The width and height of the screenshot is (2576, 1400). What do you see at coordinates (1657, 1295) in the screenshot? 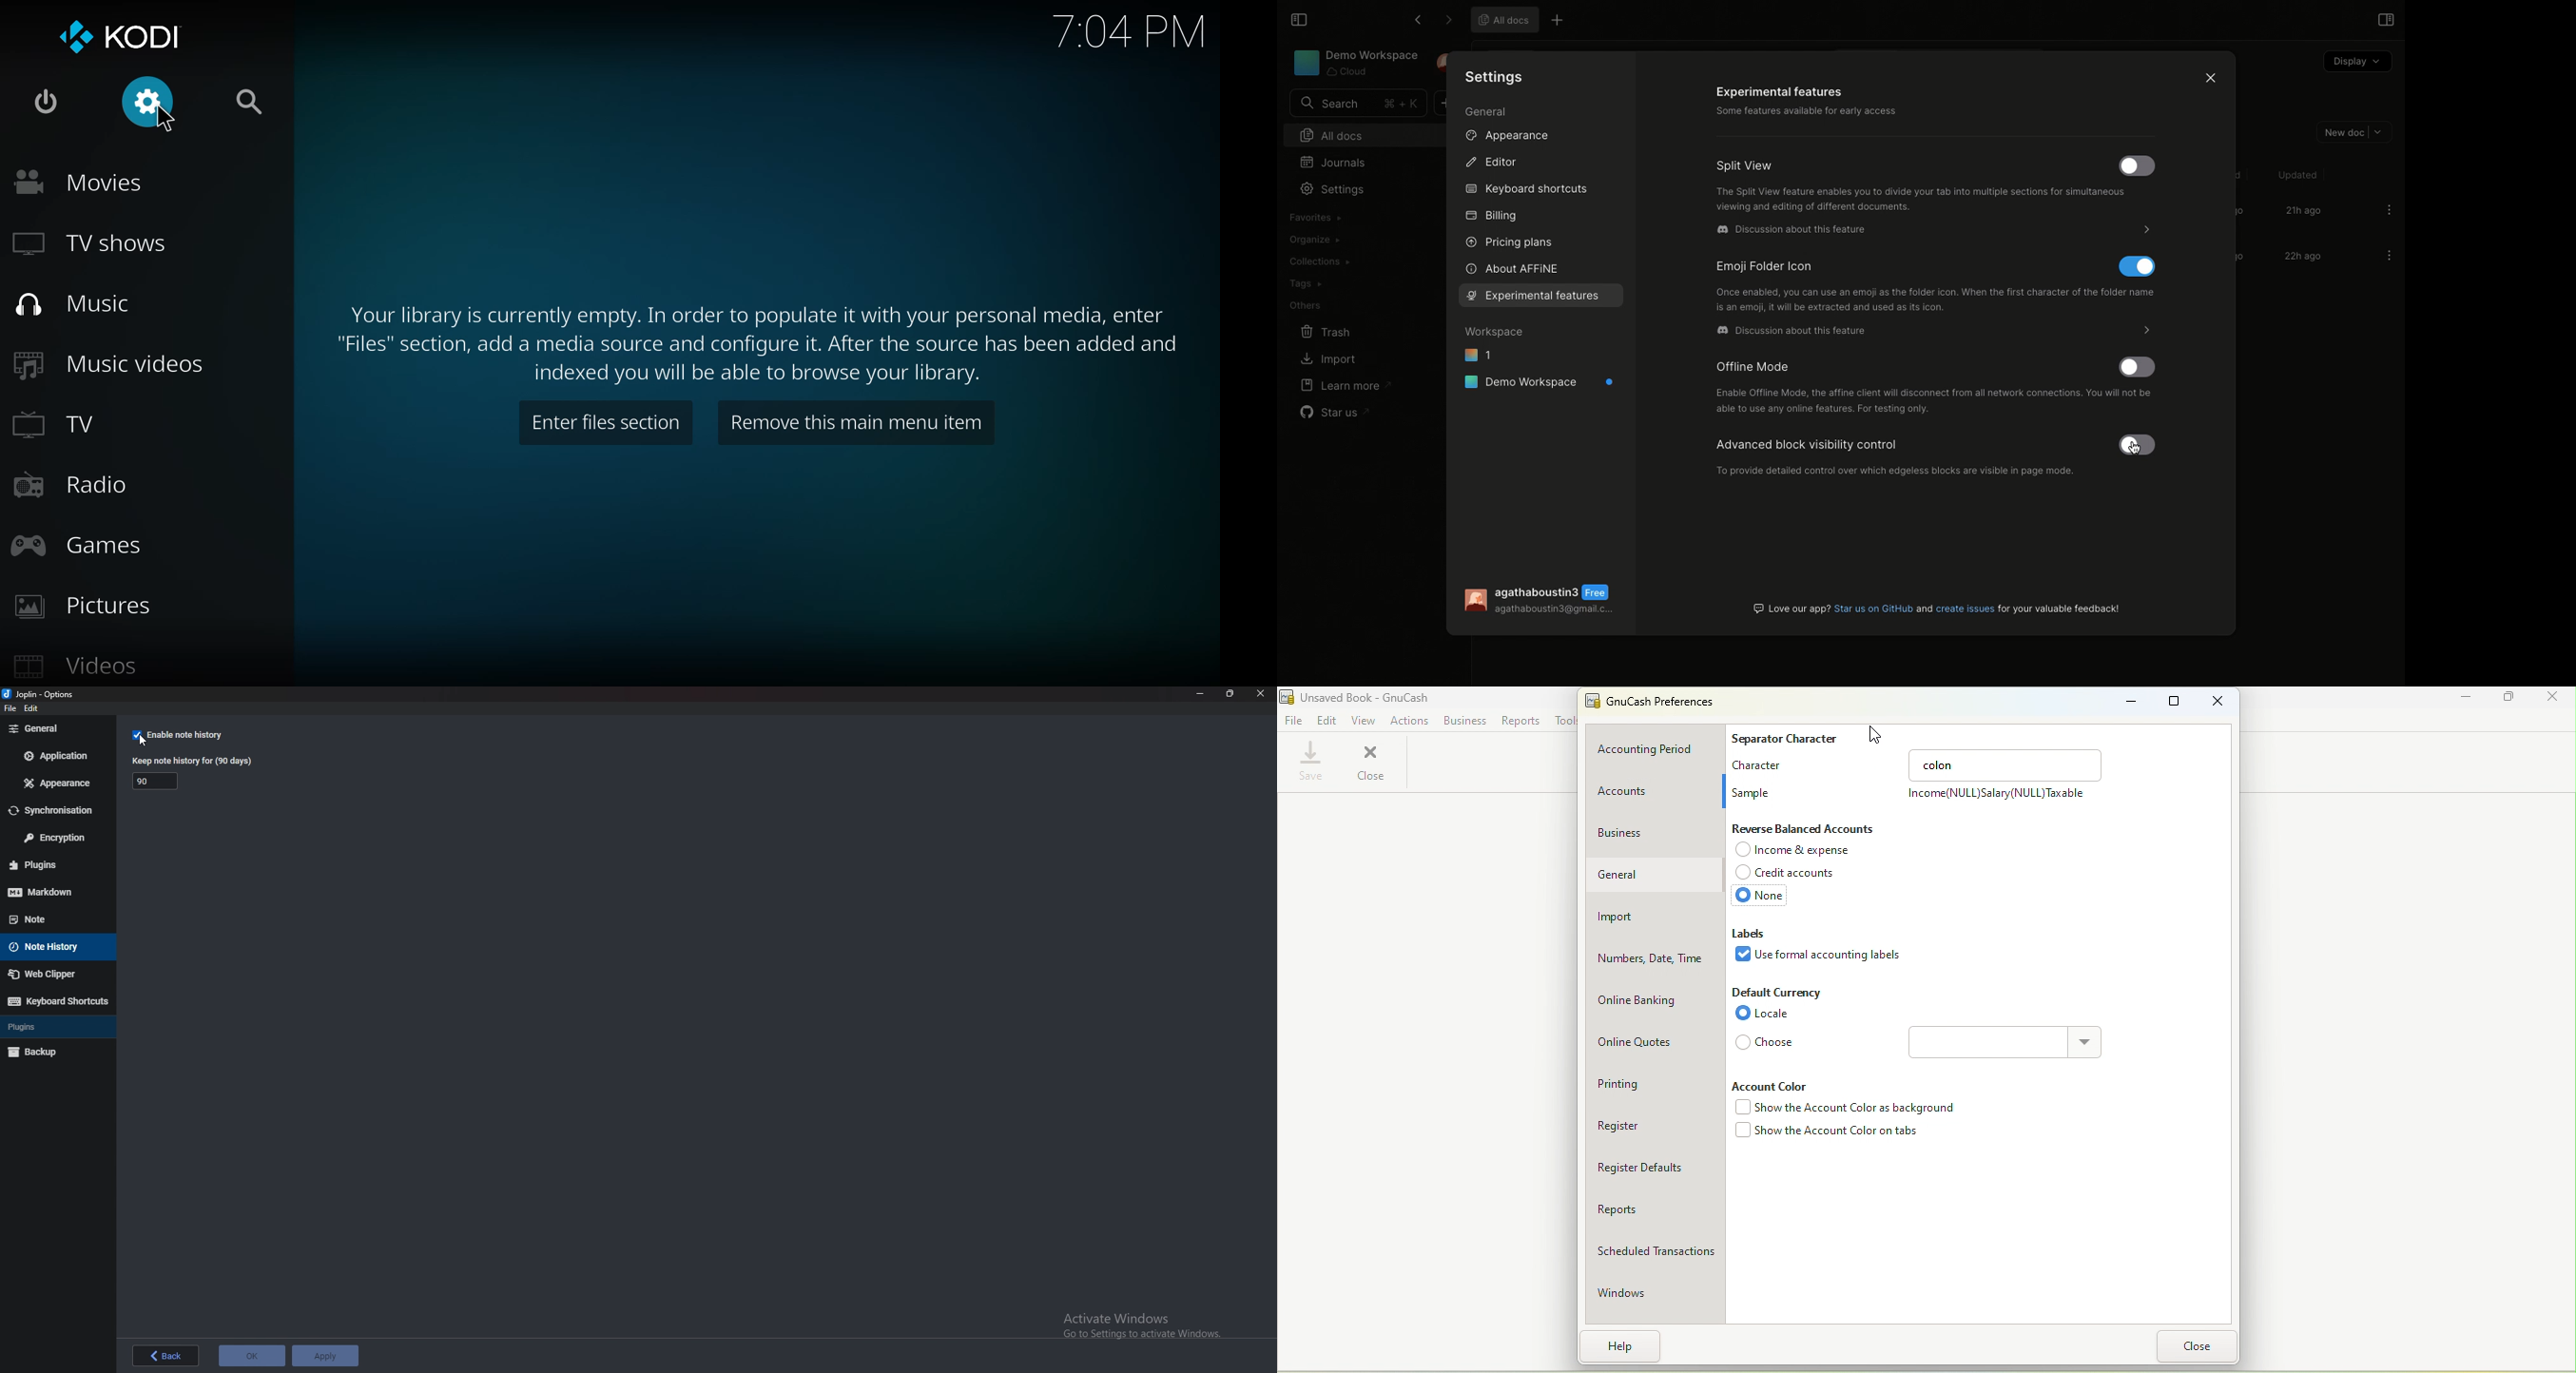
I see `Windows` at bounding box center [1657, 1295].